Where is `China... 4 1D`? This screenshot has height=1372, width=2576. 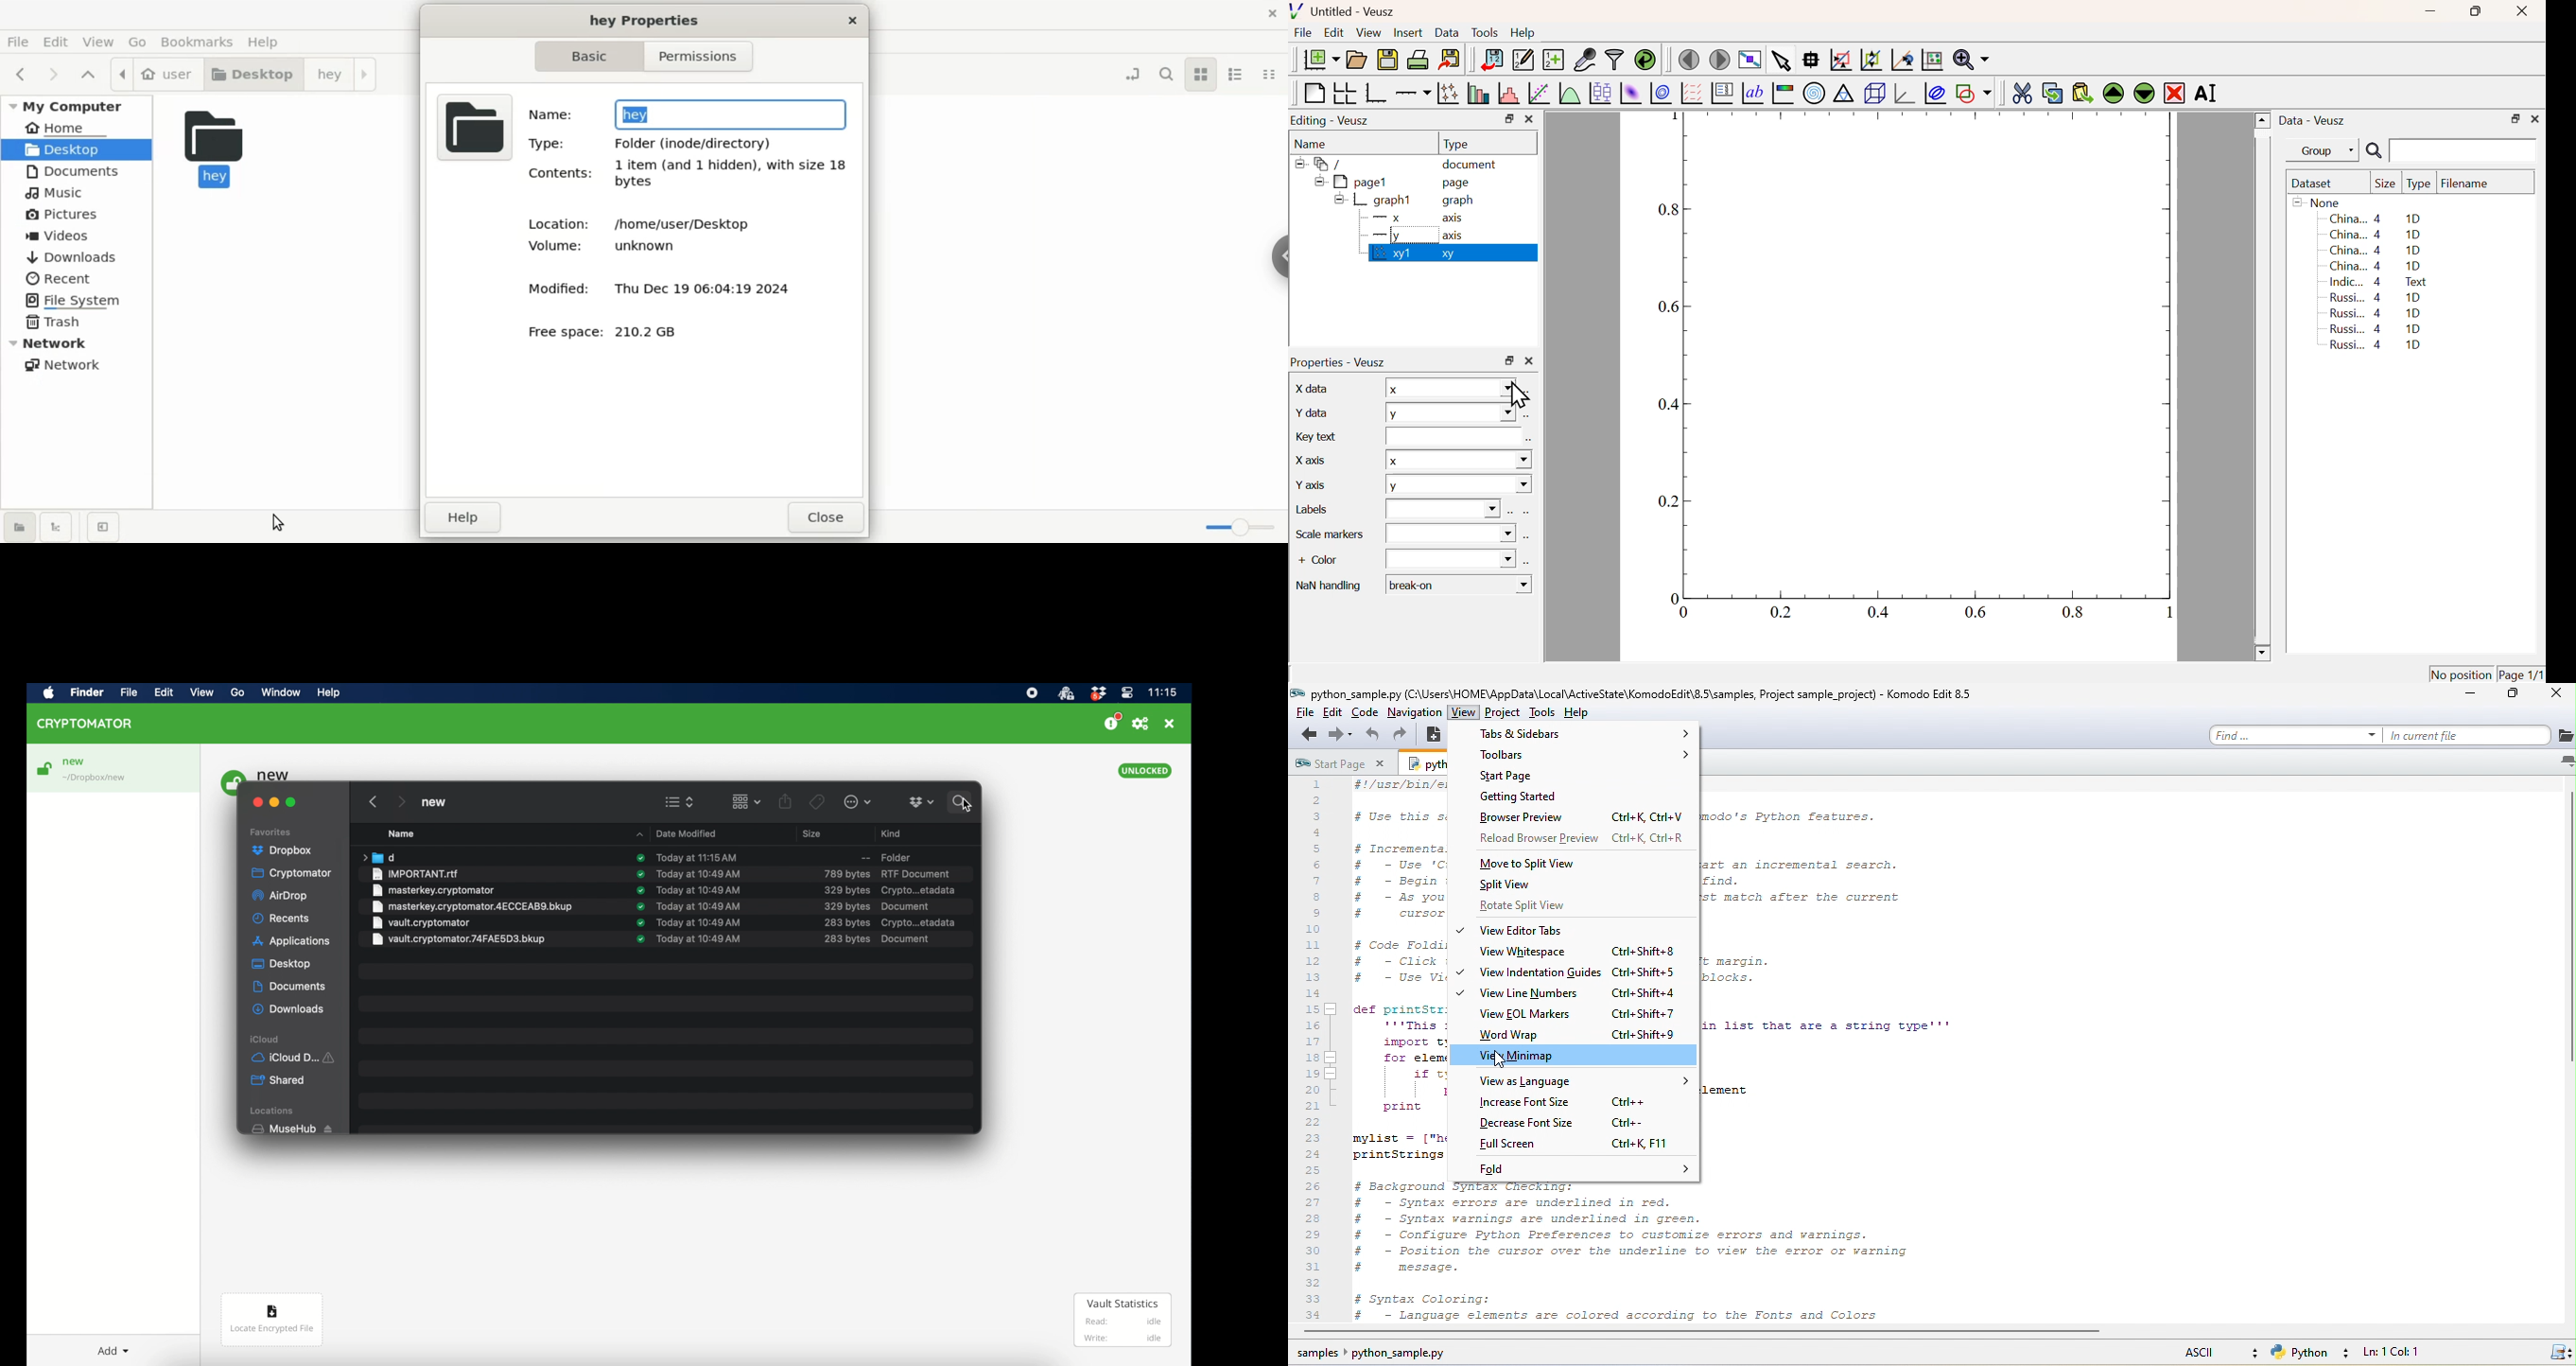 China... 4 1D is located at coordinates (2378, 234).